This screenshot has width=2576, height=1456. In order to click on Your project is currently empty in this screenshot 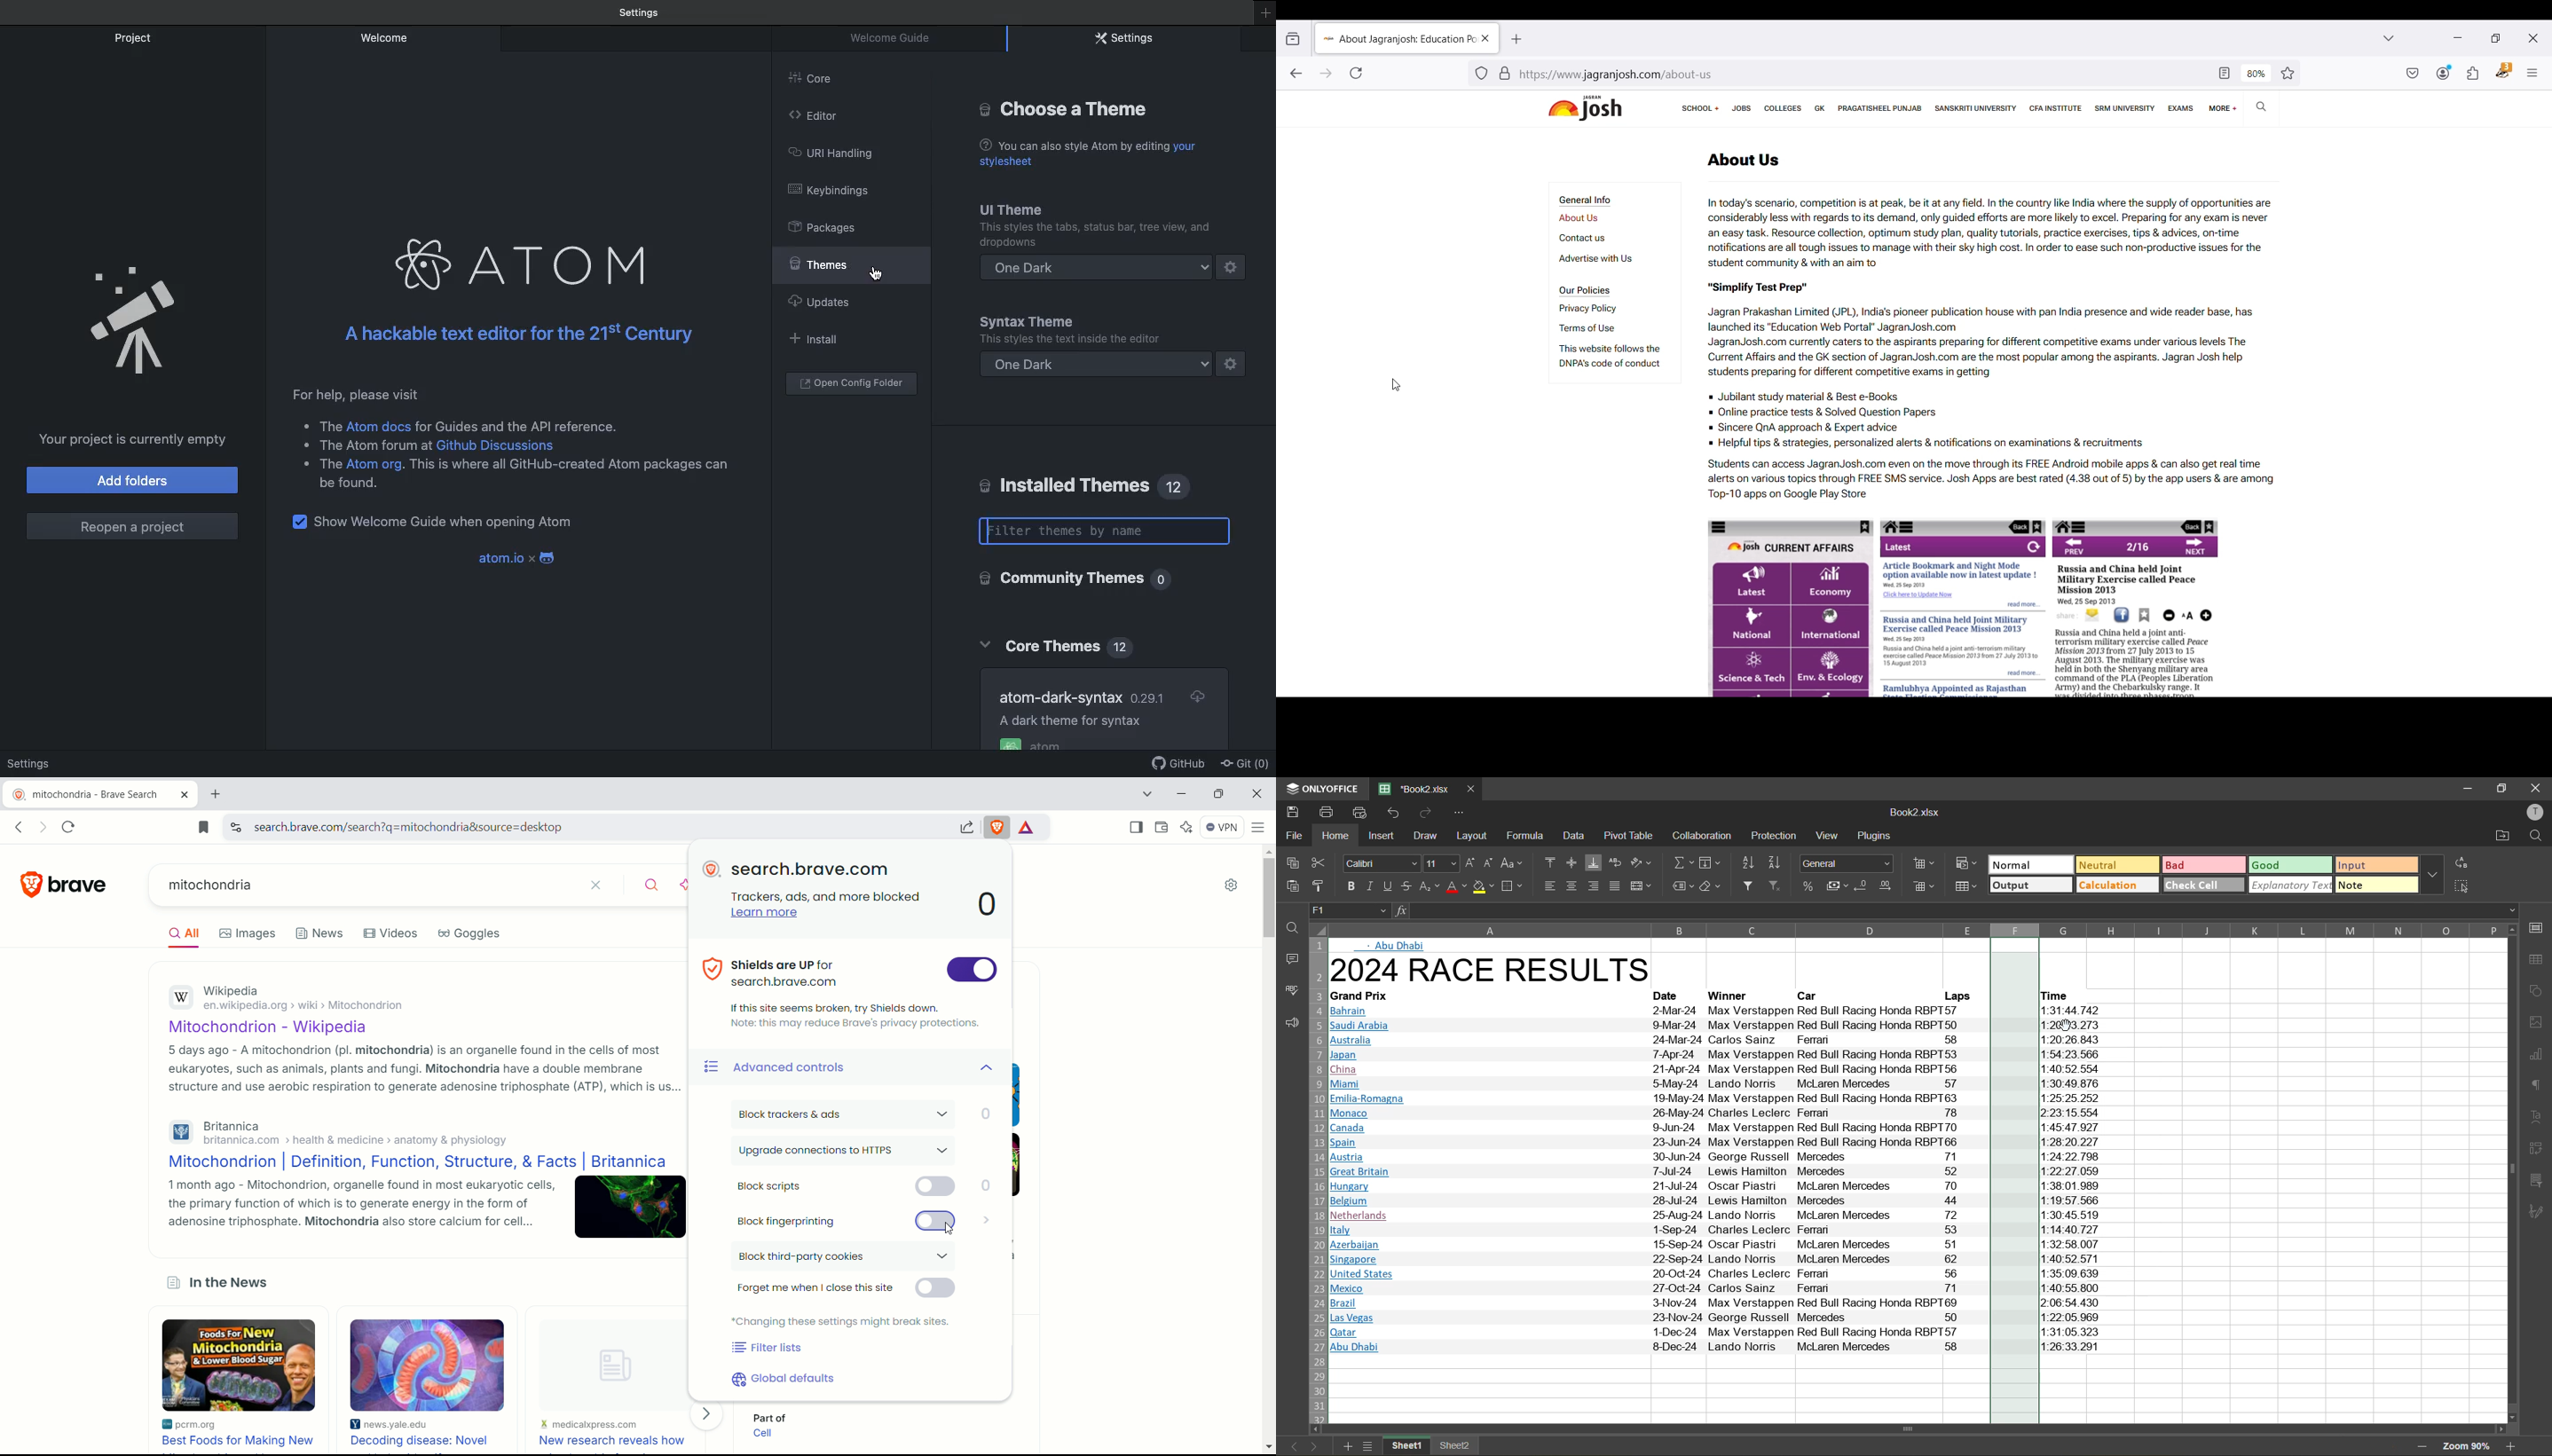, I will do `click(130, 437)`.